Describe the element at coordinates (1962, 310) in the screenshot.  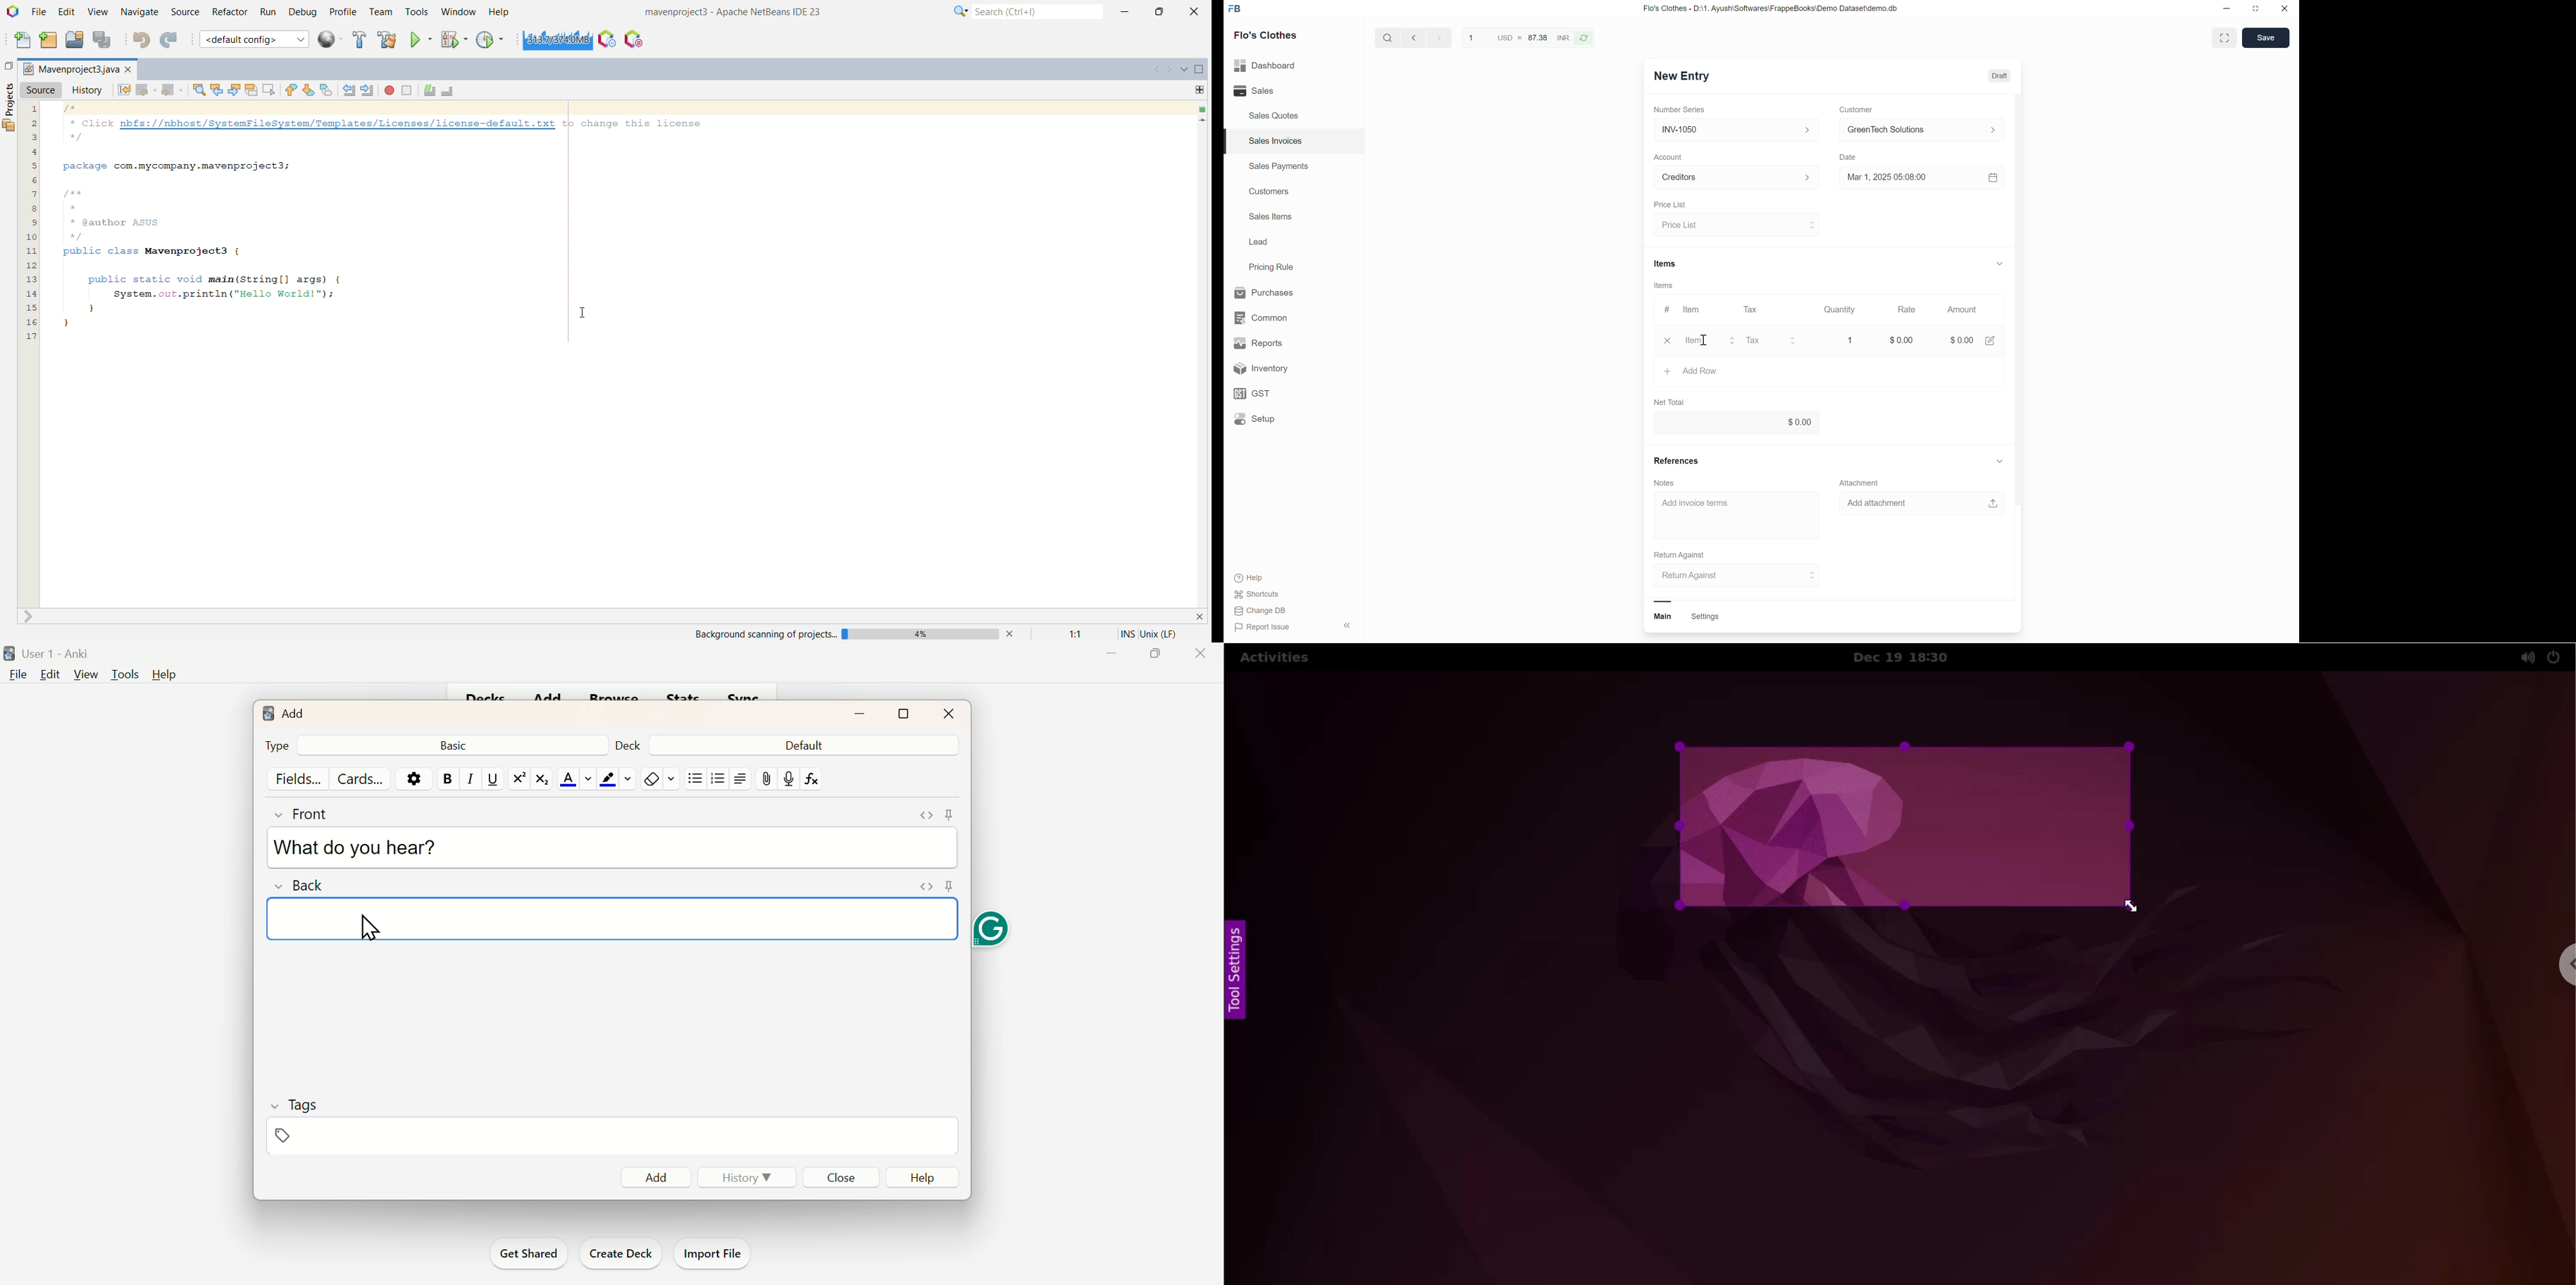
I see `Amount` at that location.